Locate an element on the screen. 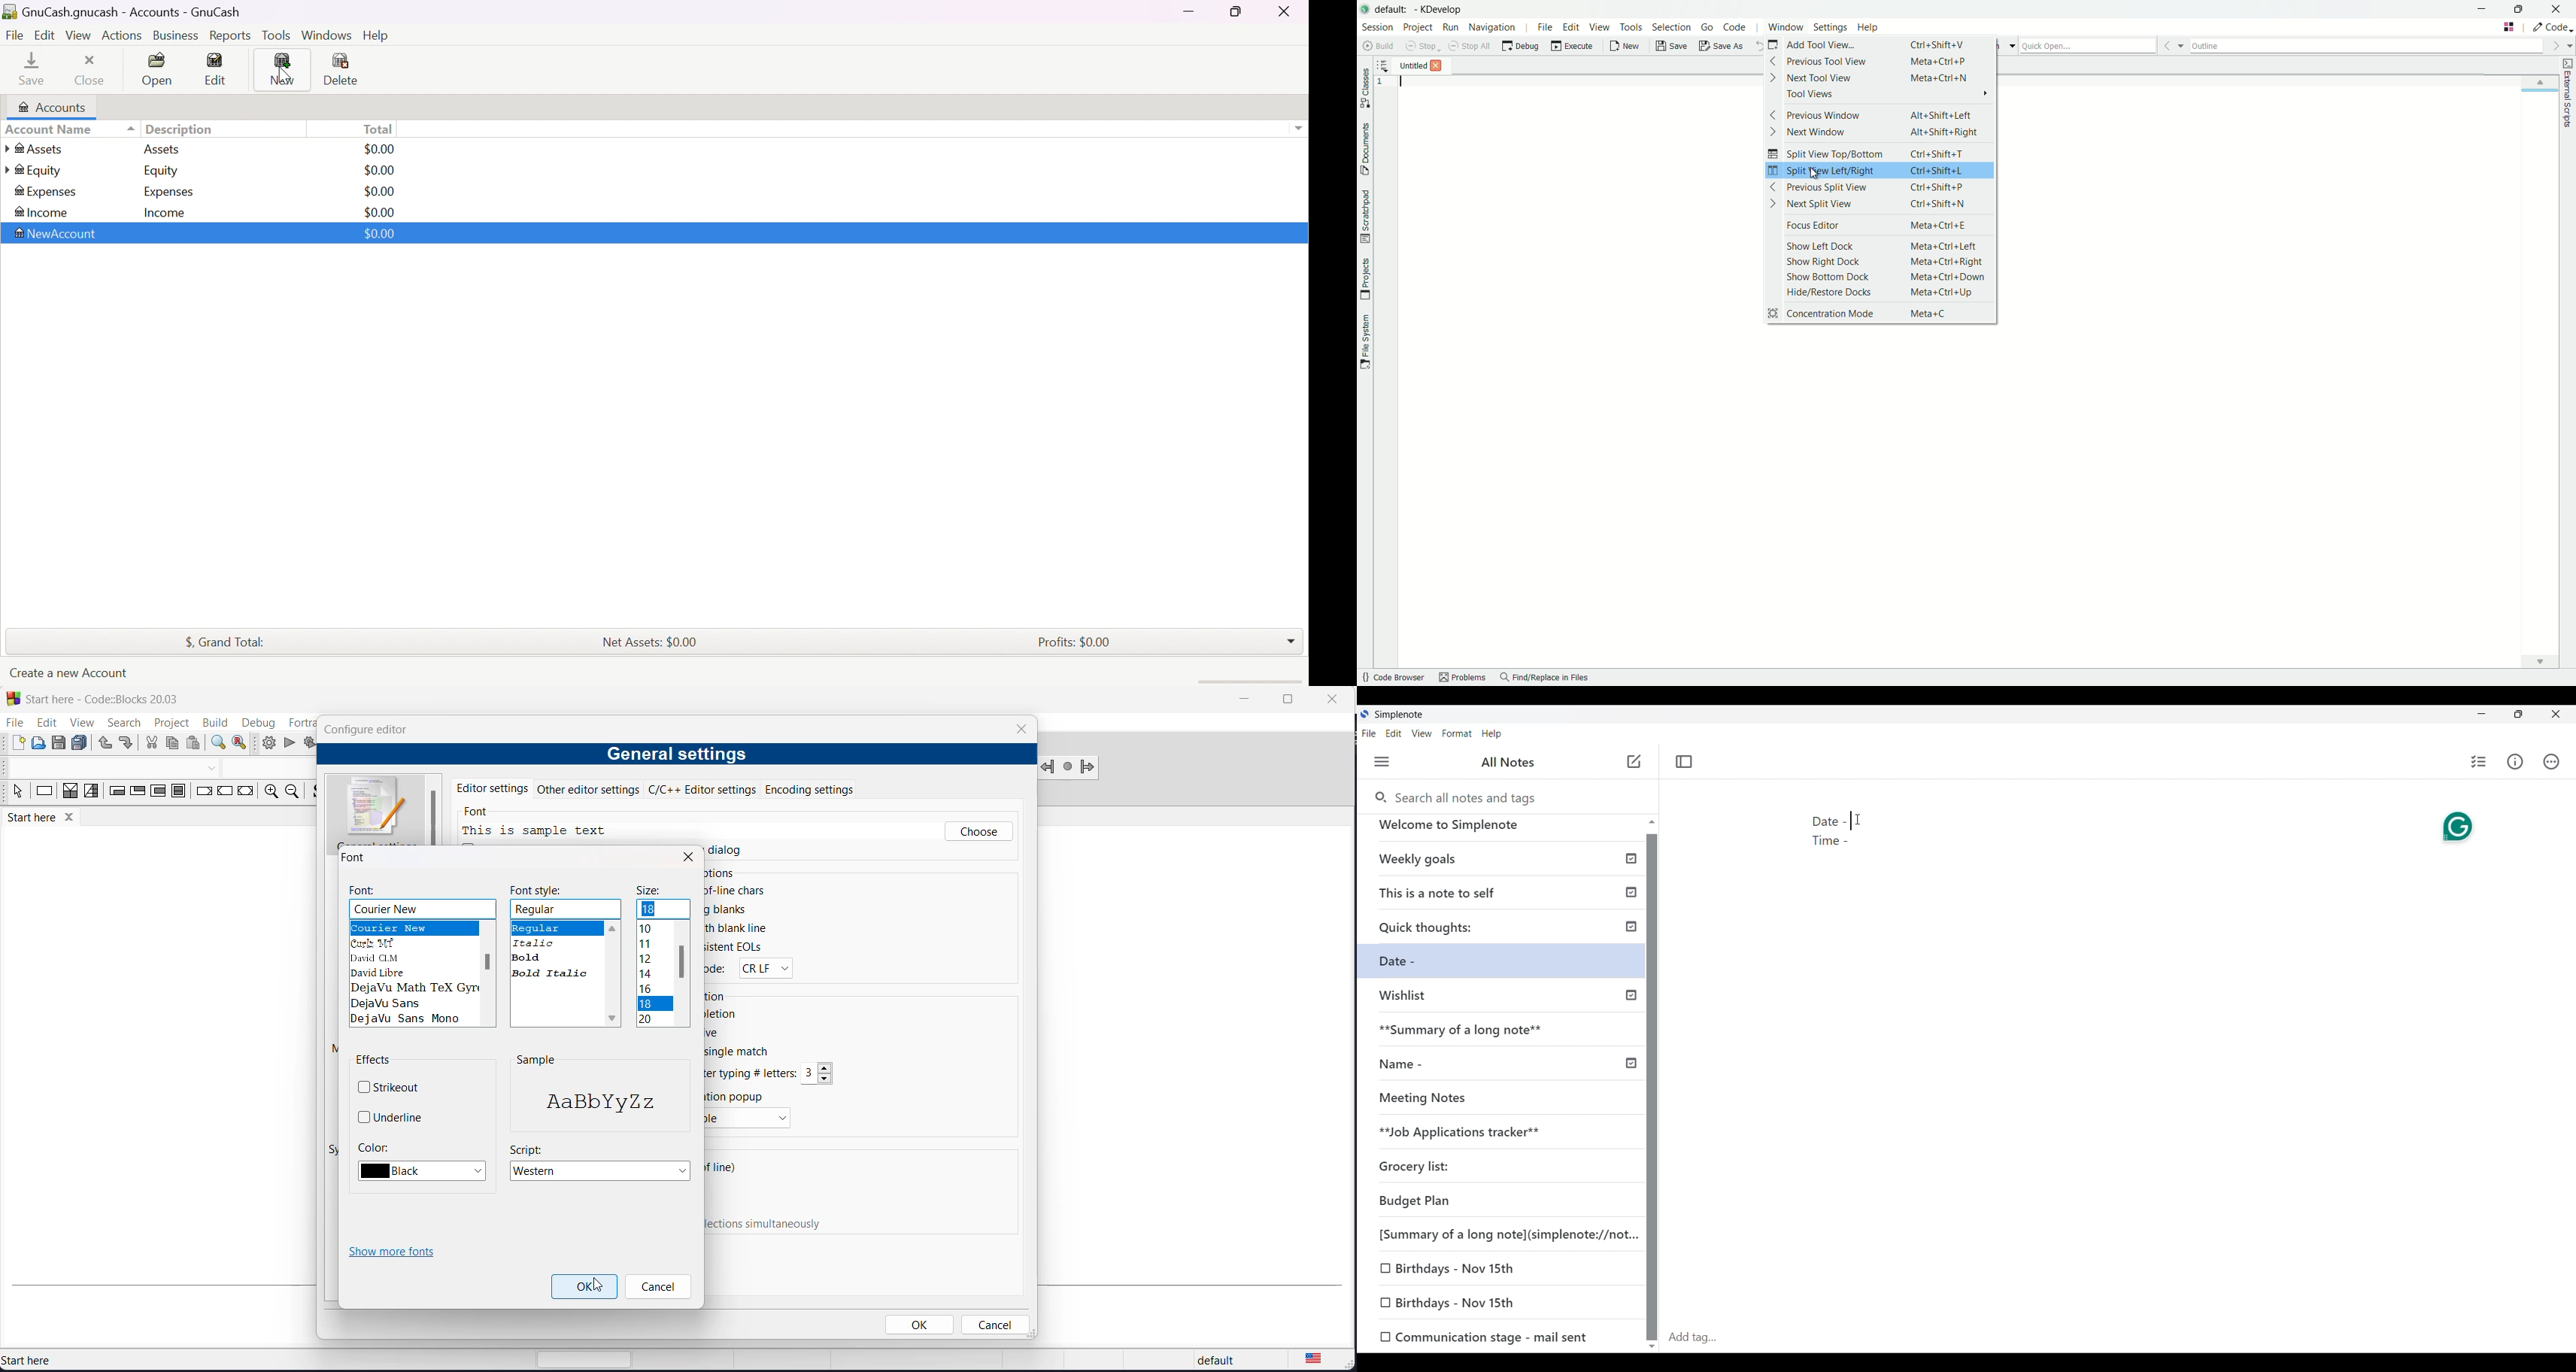 The width and height of the screenshot is (2576, 1372). cursor is located at coordinates (599, 1286).